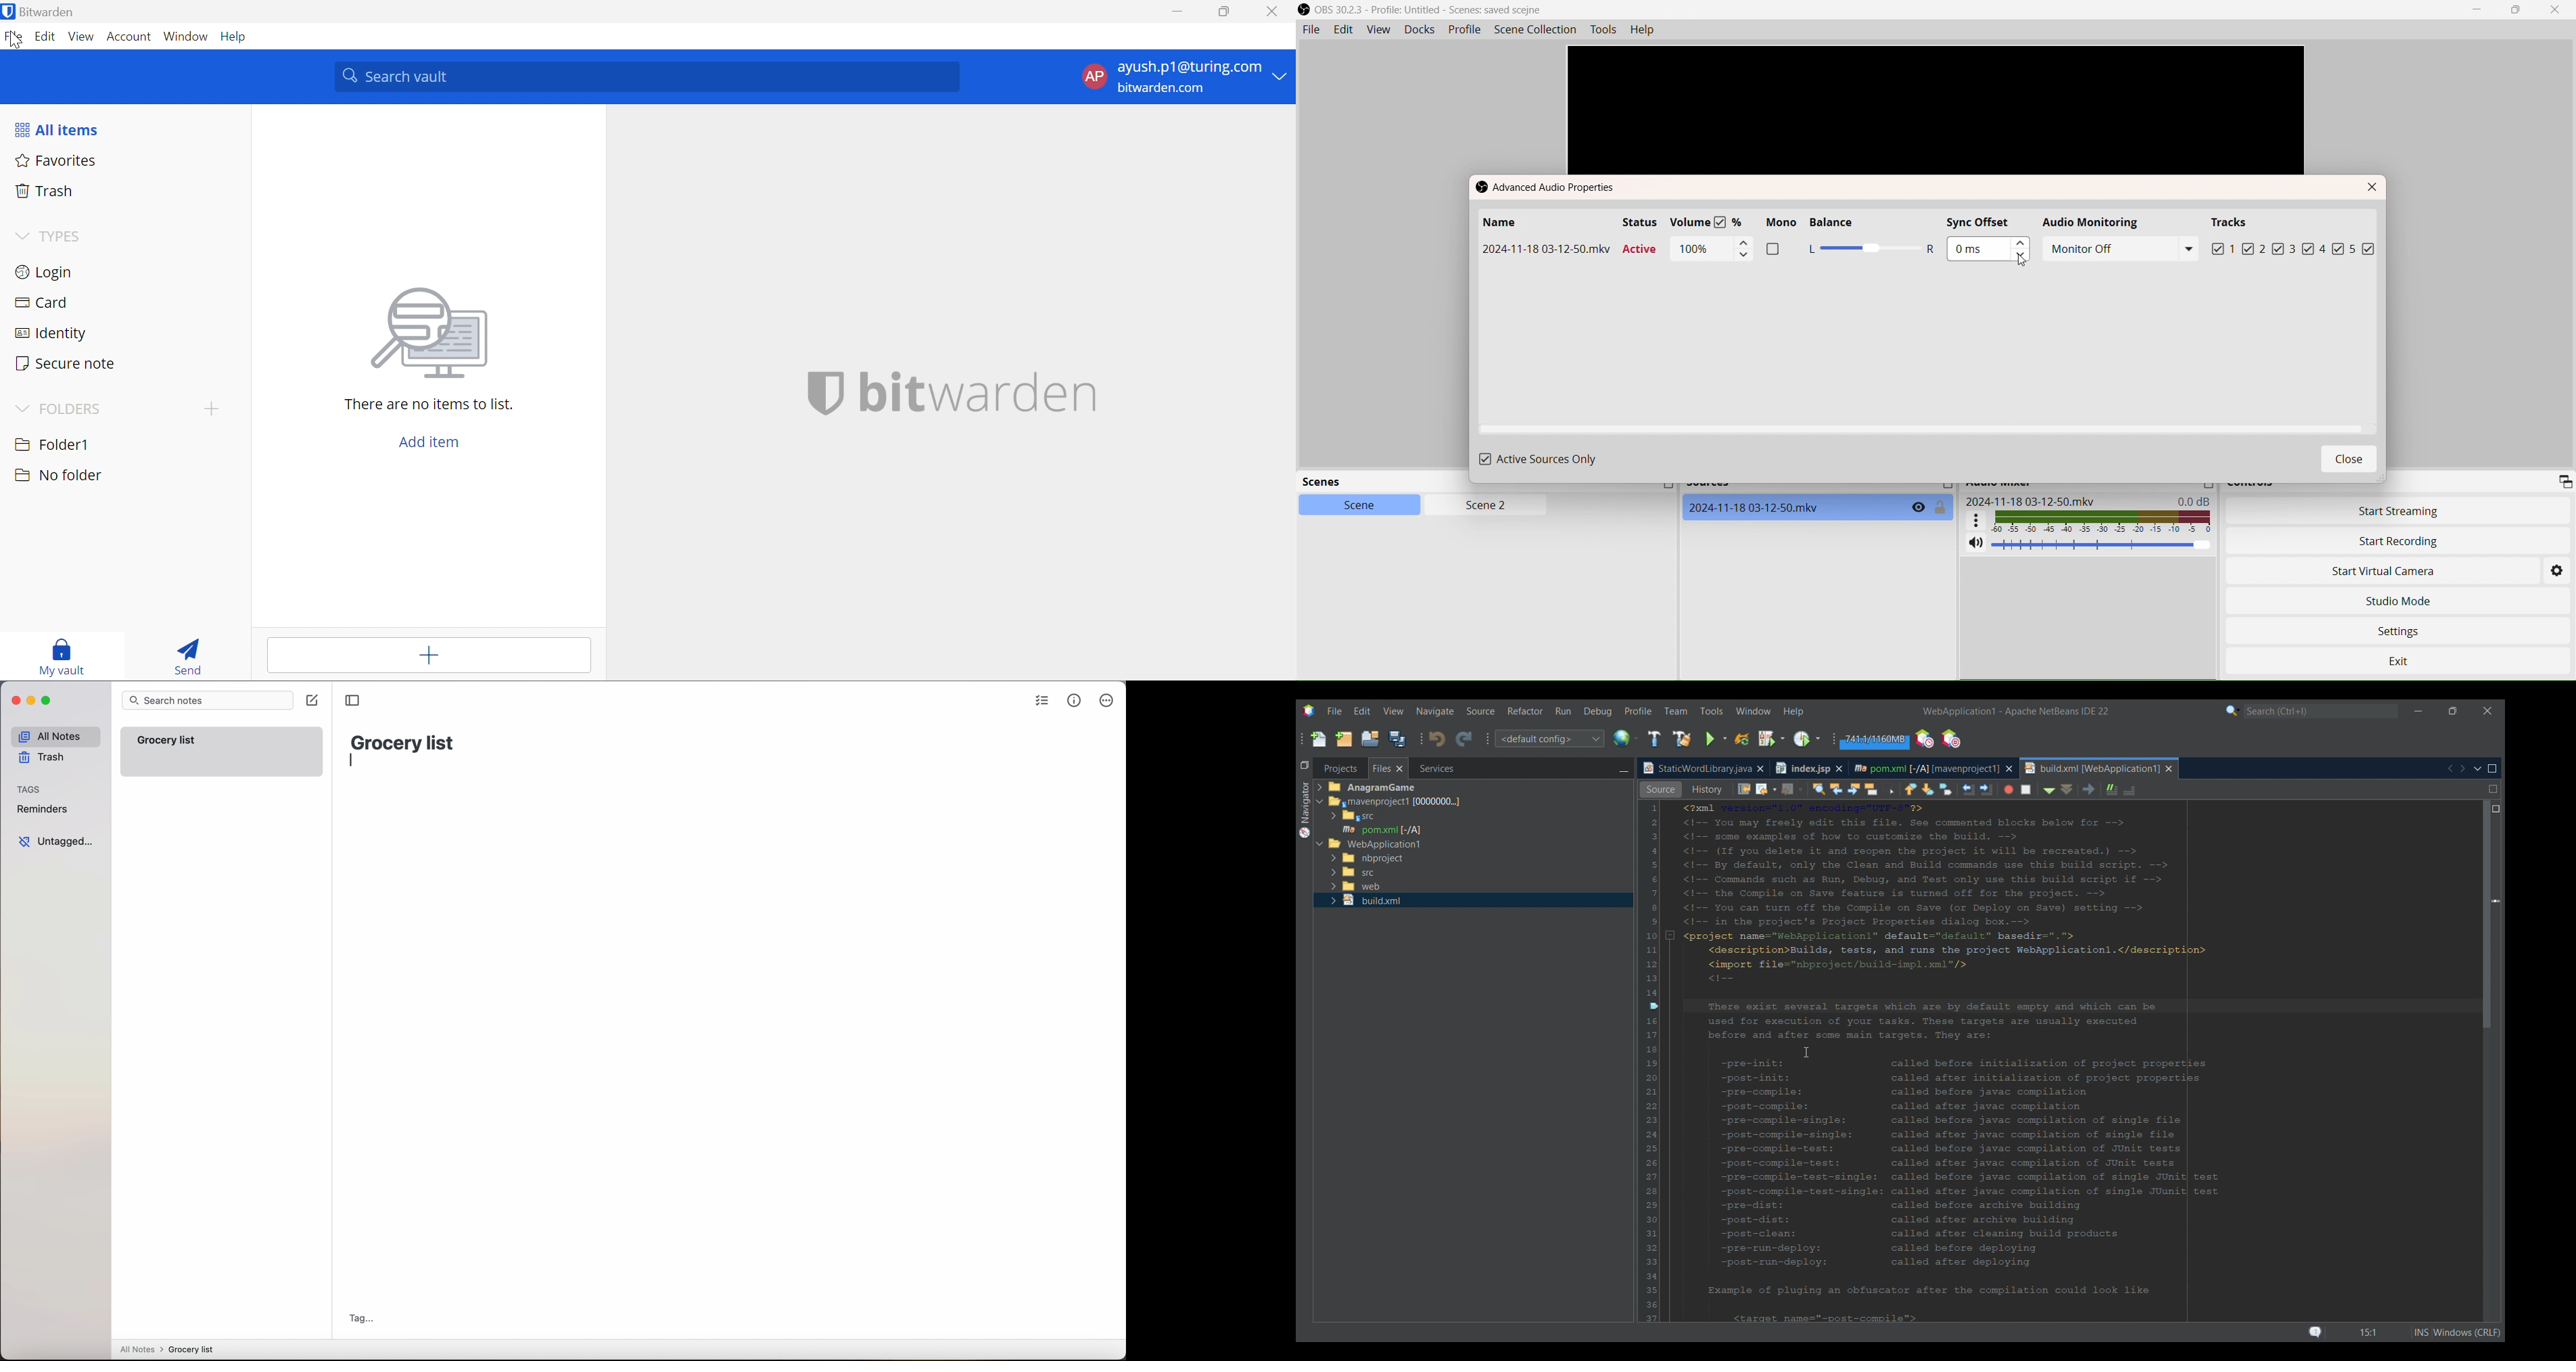 This screenshot has height=1372, width=2576. What do you see at coordinates (1342, 29) in the screenshot?
I see `Edit` at bounding box center [1342, 29].